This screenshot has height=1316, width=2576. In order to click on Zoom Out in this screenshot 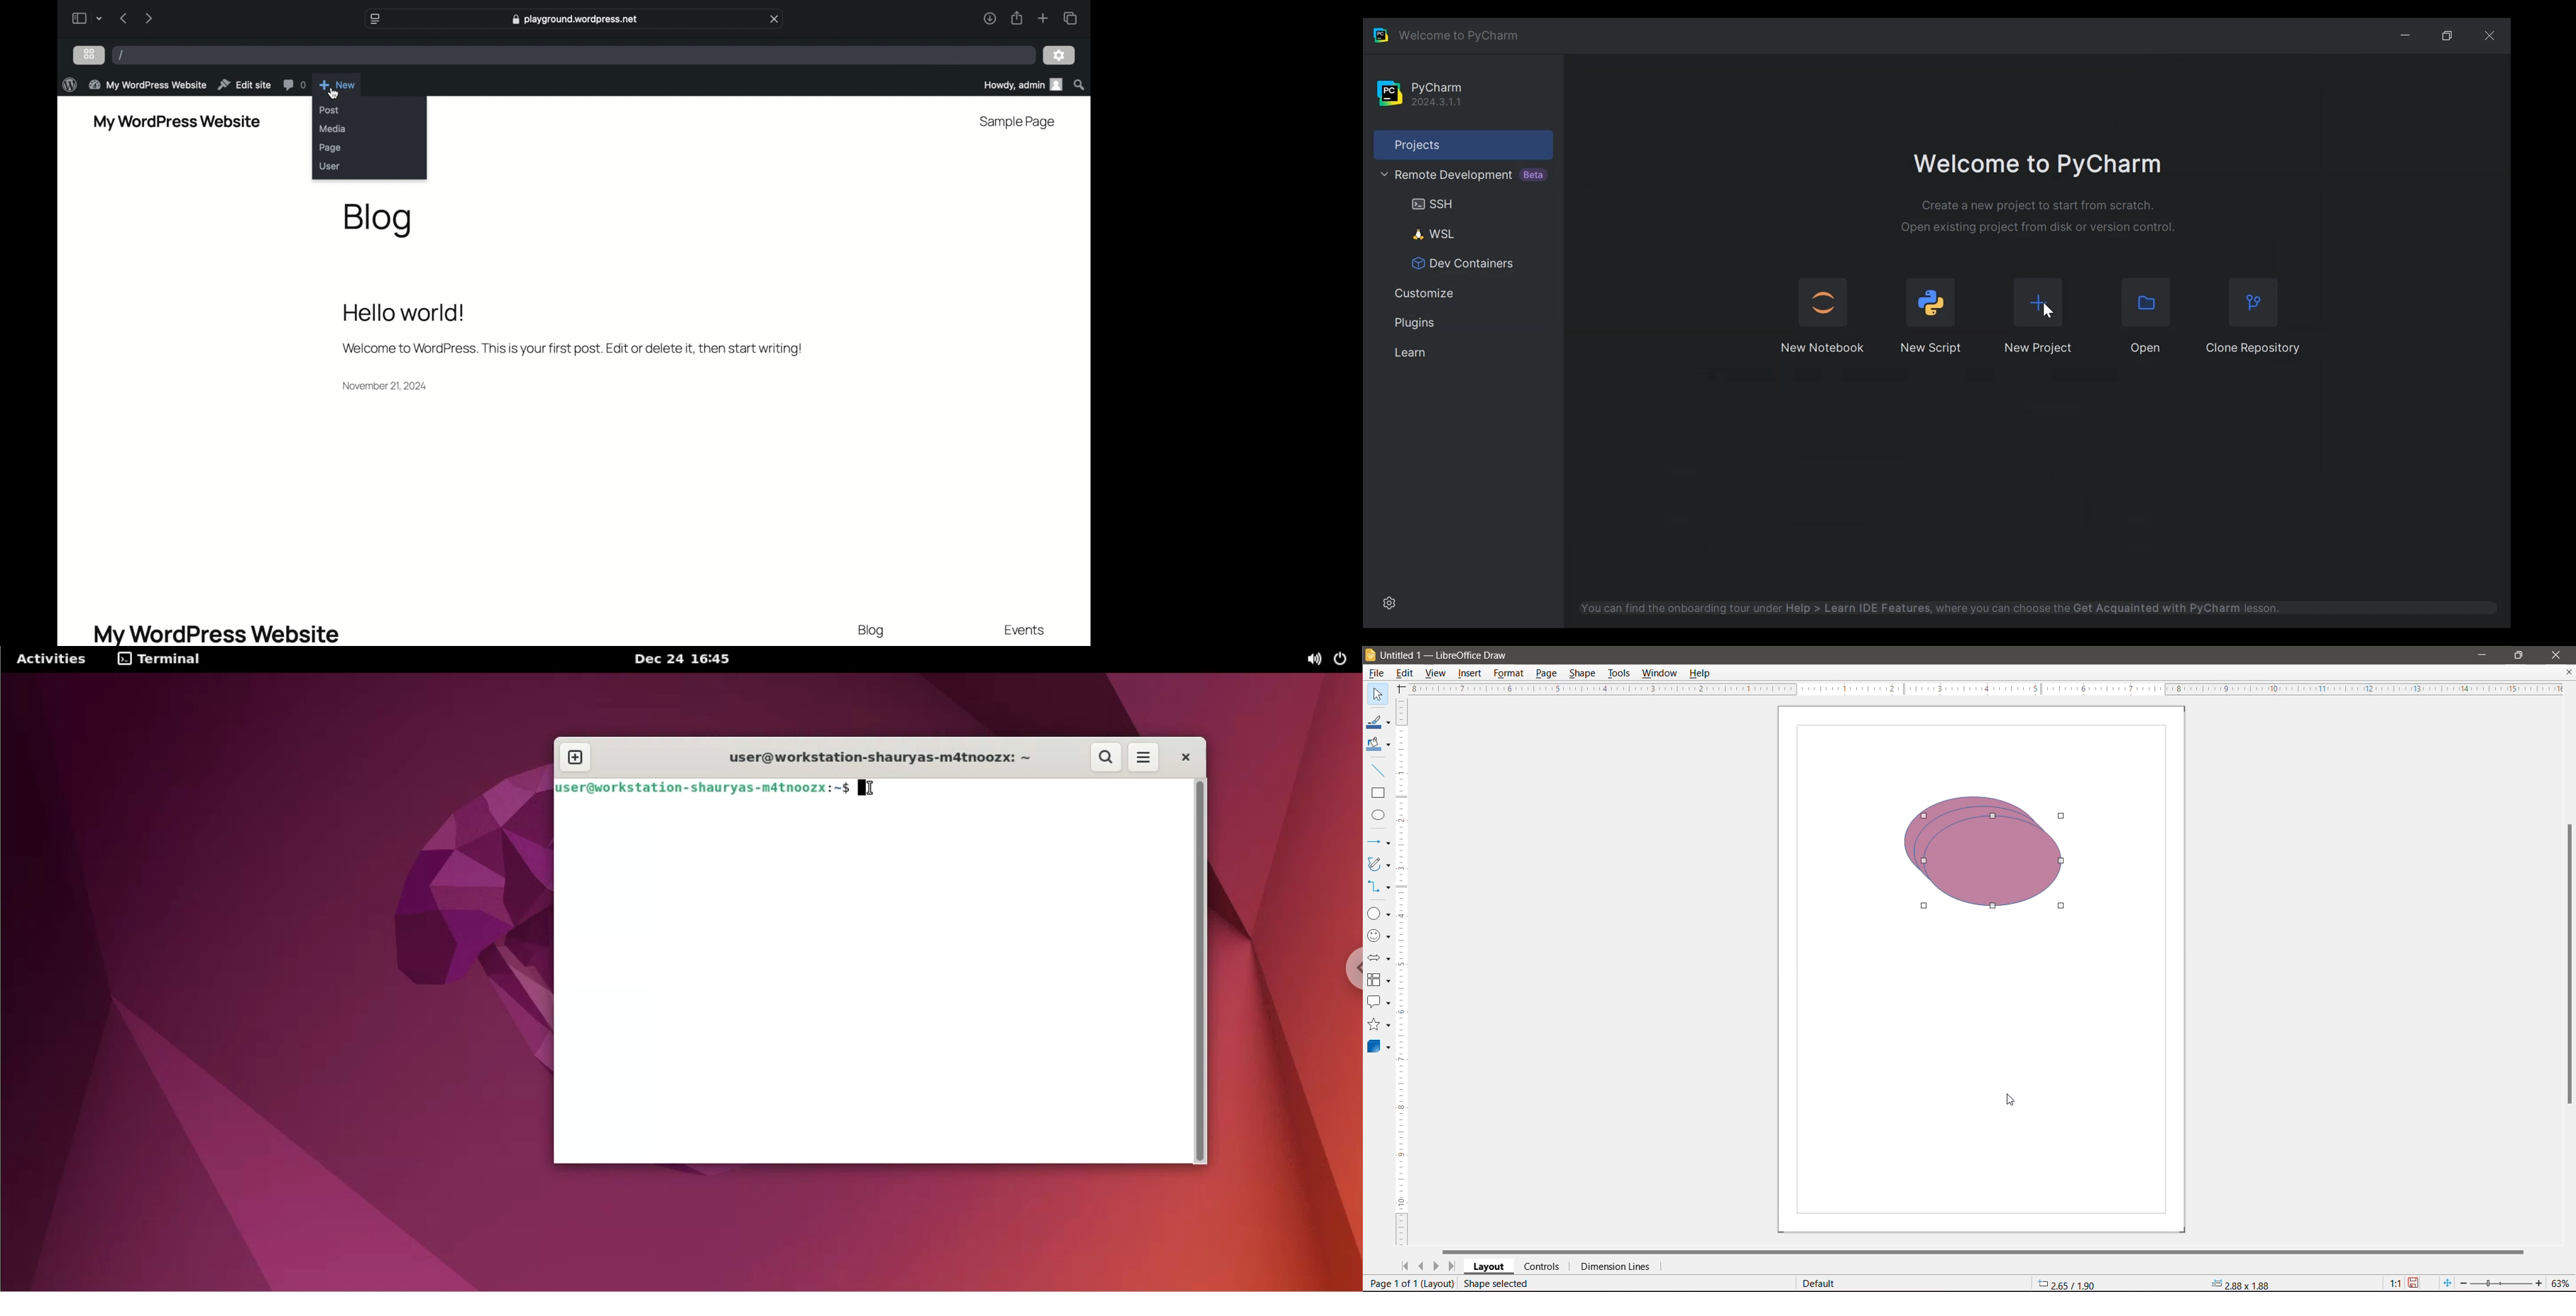, I will do `click(2463, 1284)`.